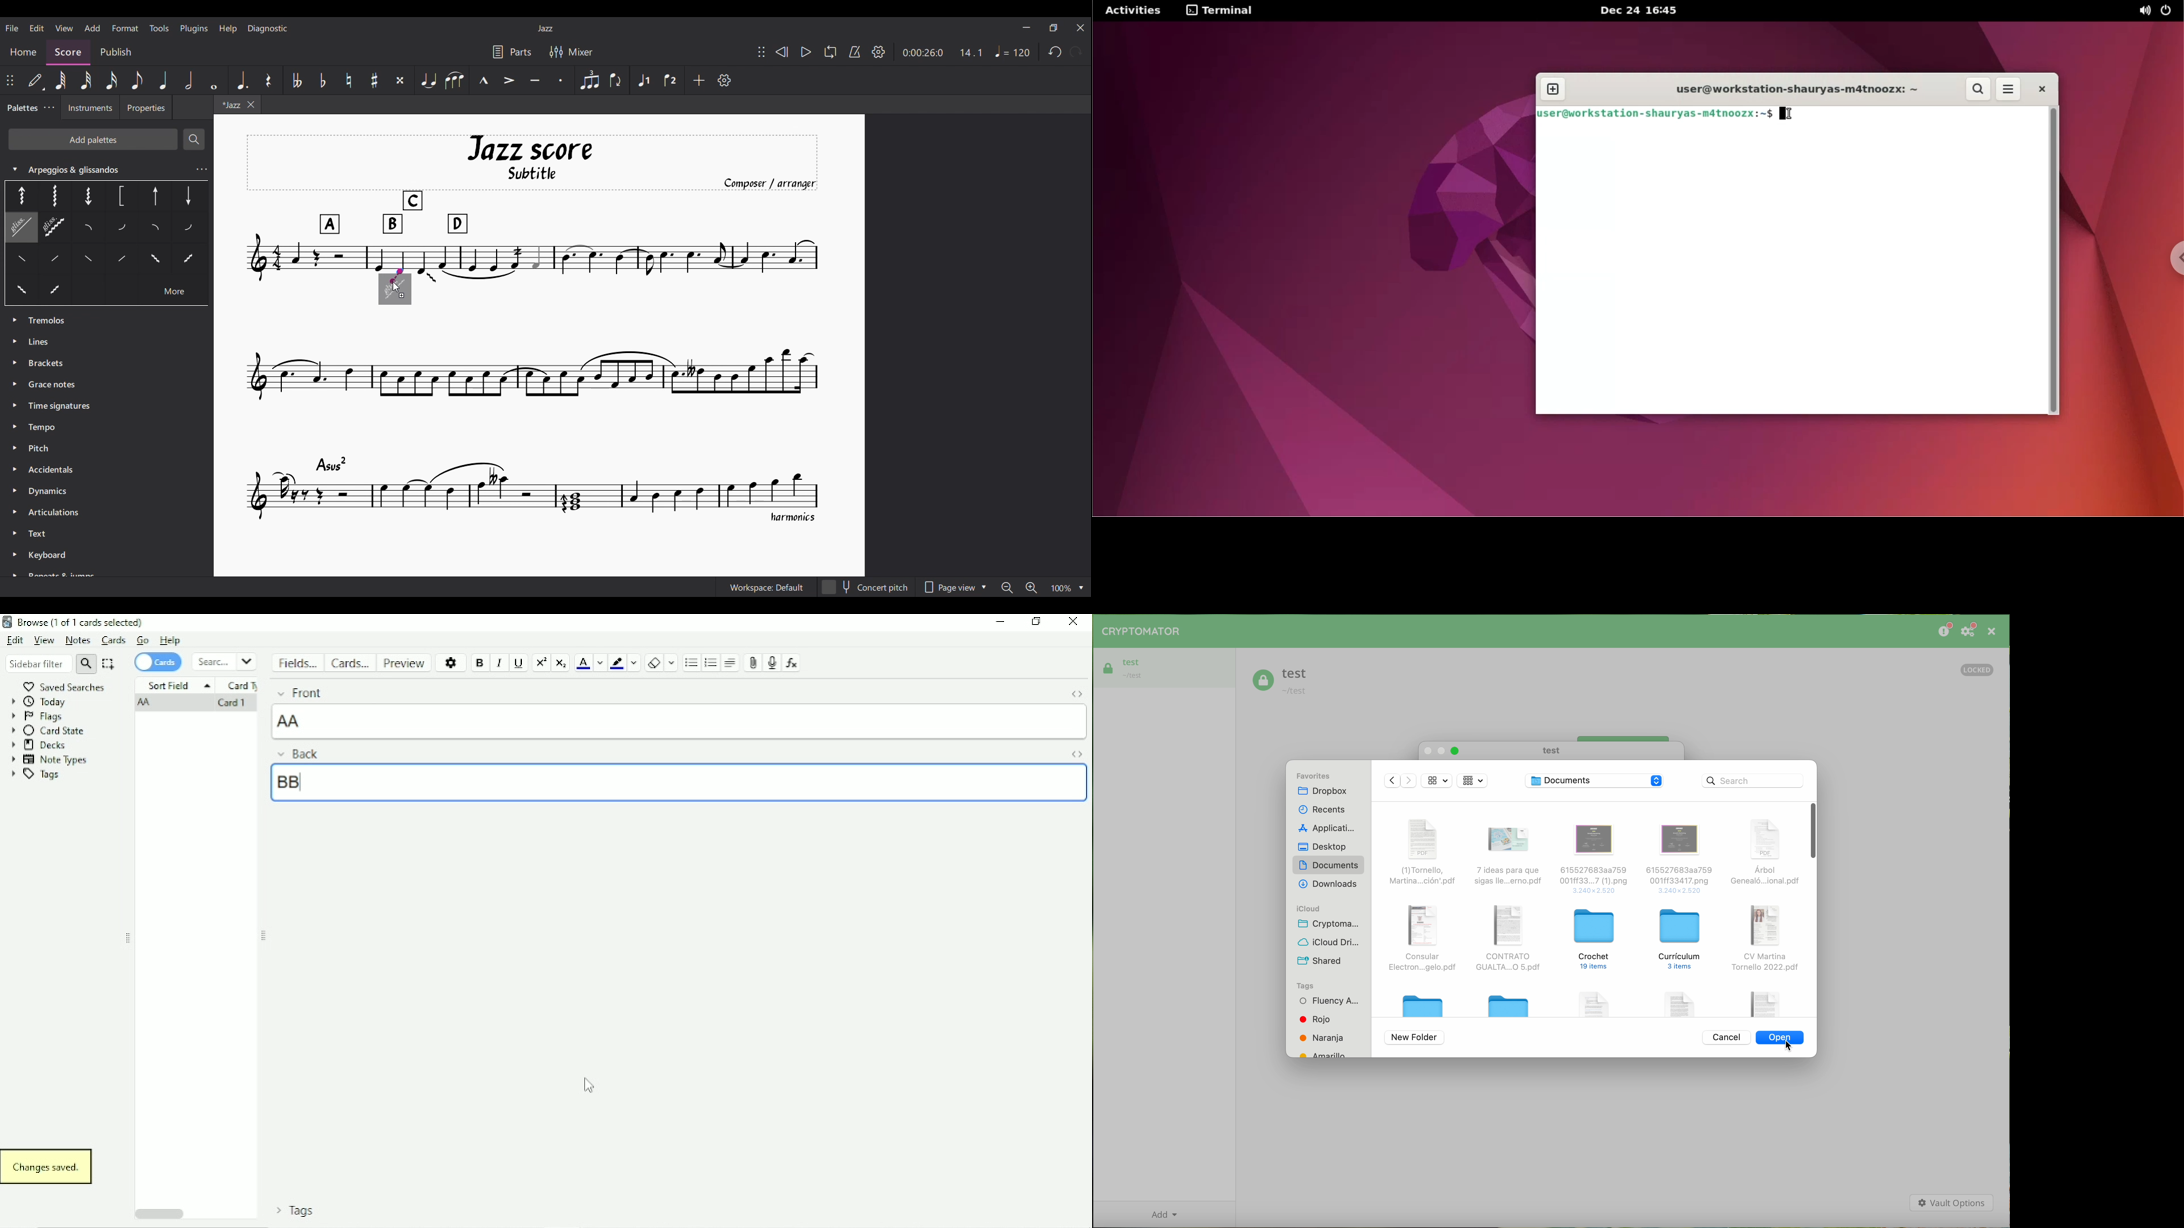 Image resolution: width=2184 pixels, height=1232 pixels. I want to click on Properties, so click(149, 109).